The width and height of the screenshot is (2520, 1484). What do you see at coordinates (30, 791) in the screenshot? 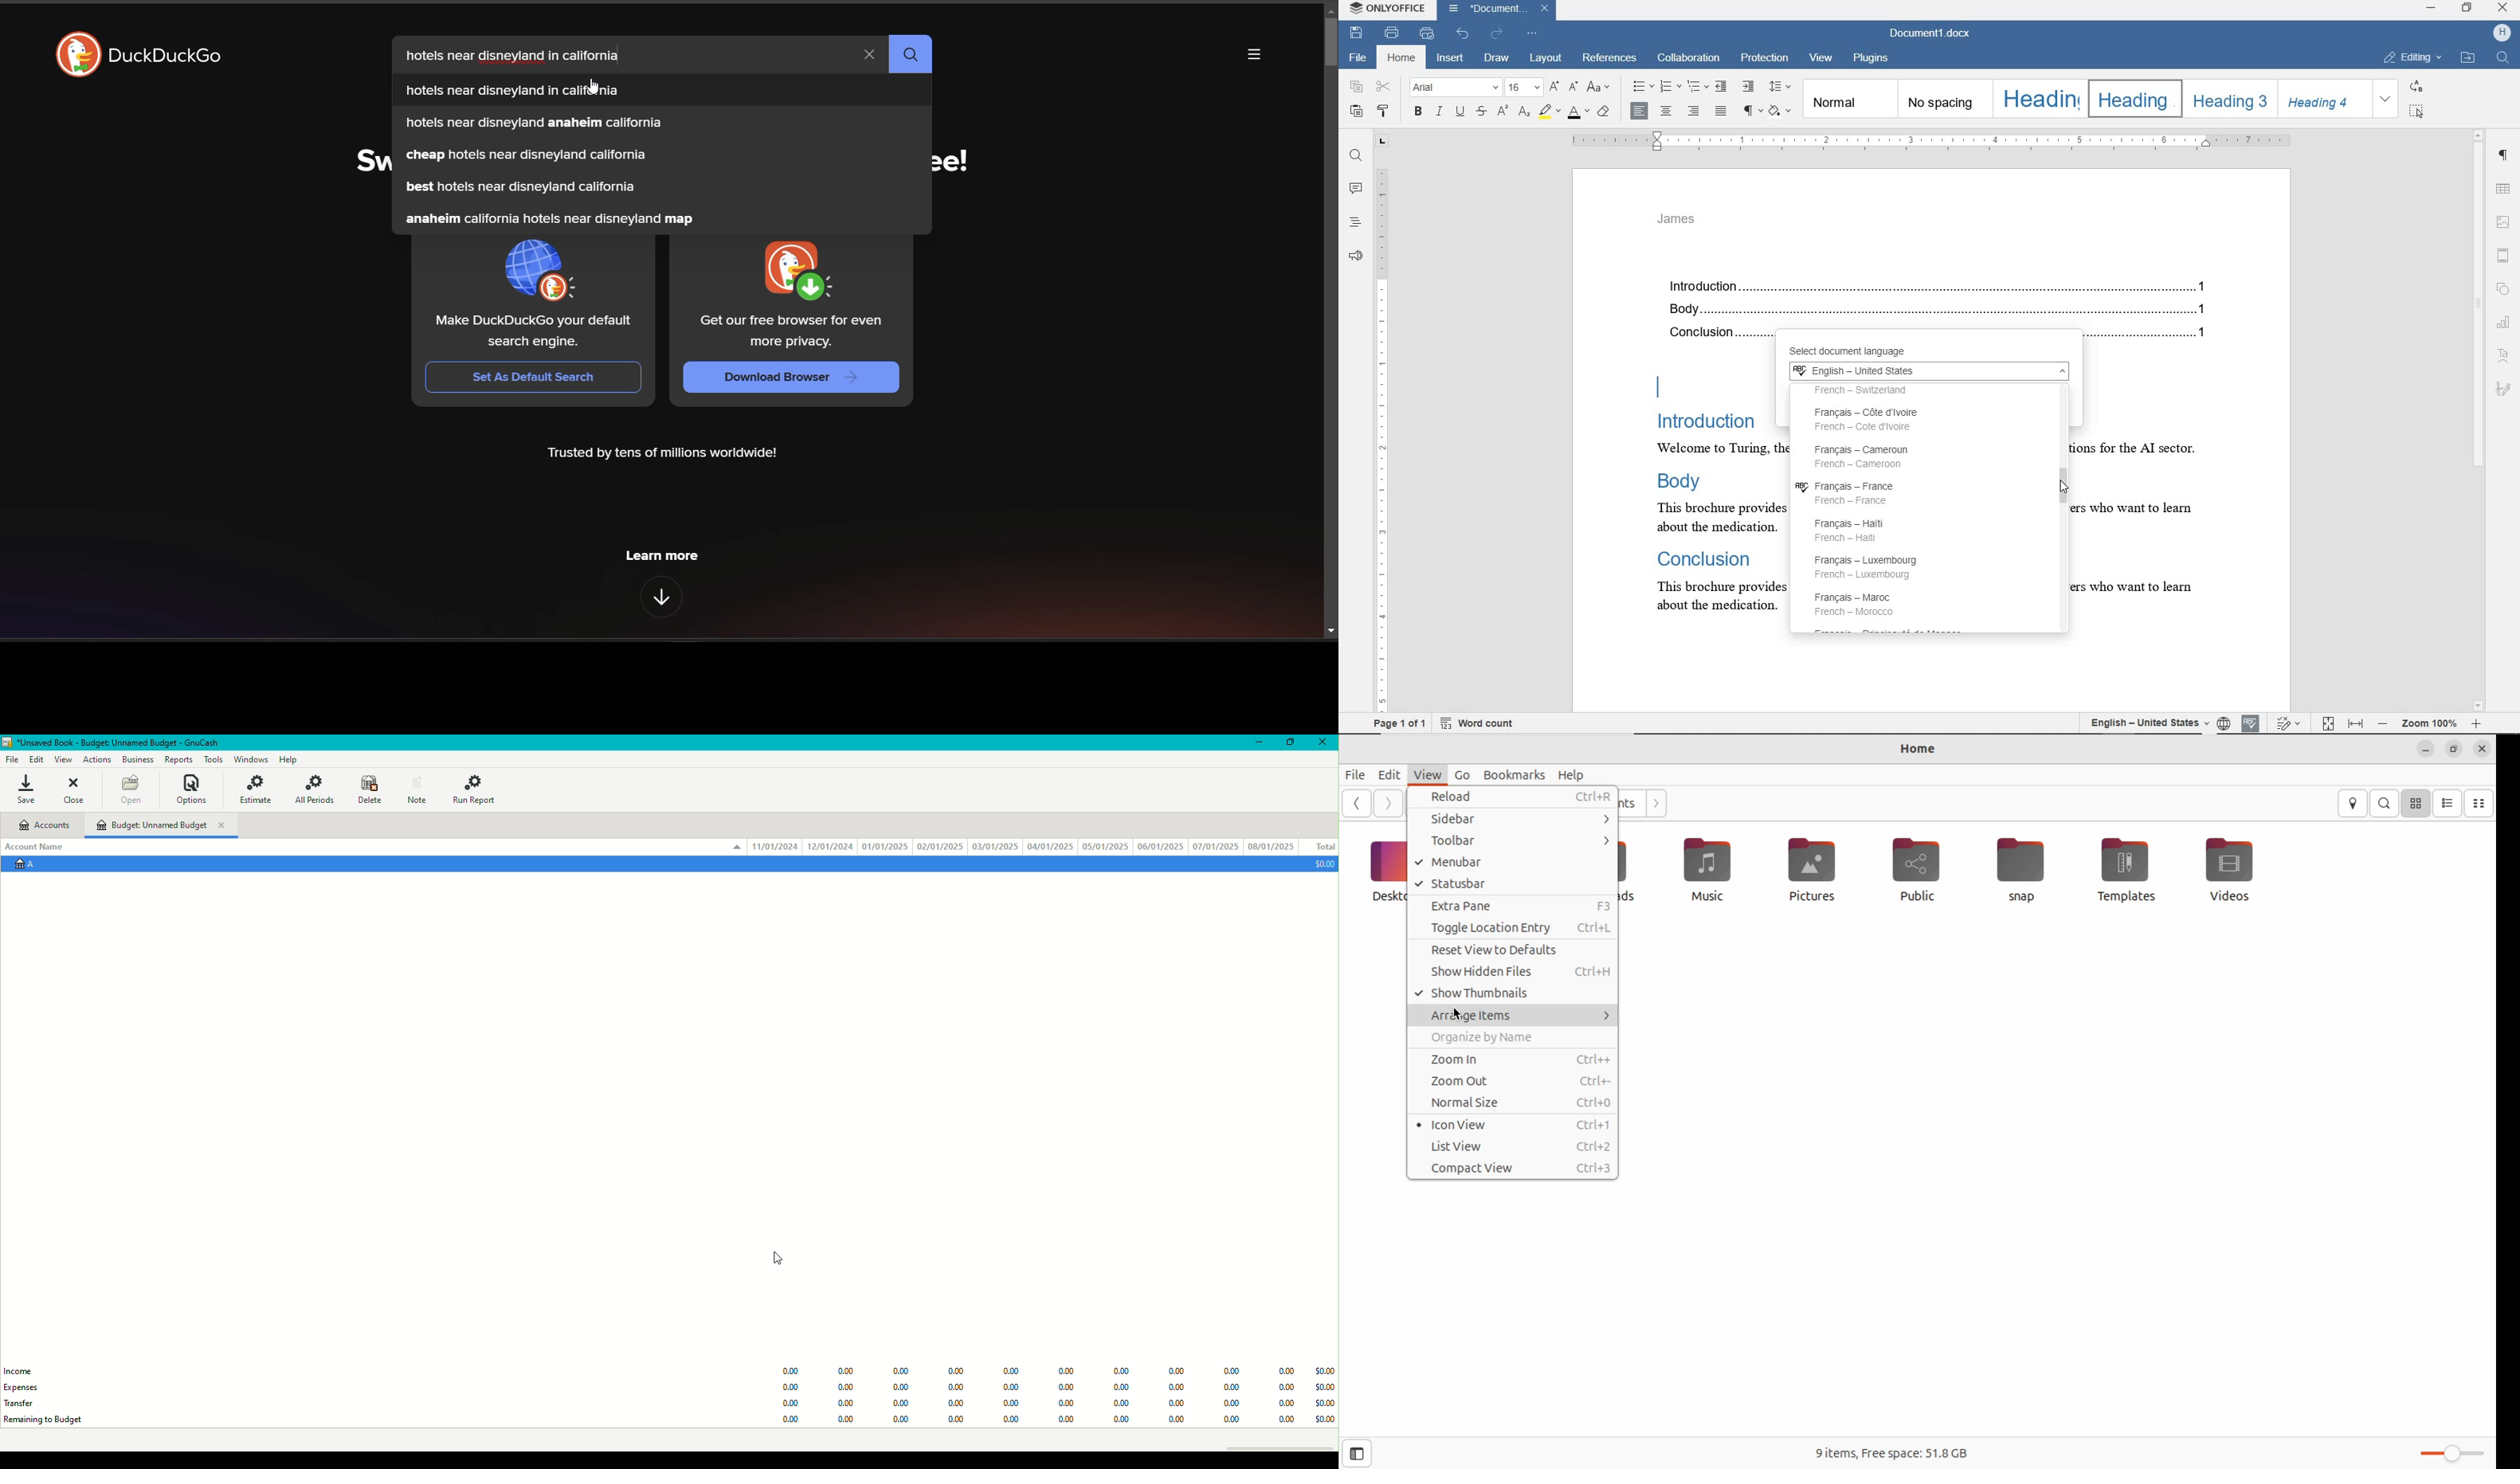
I see `Save` at bounding box center [30, 791].